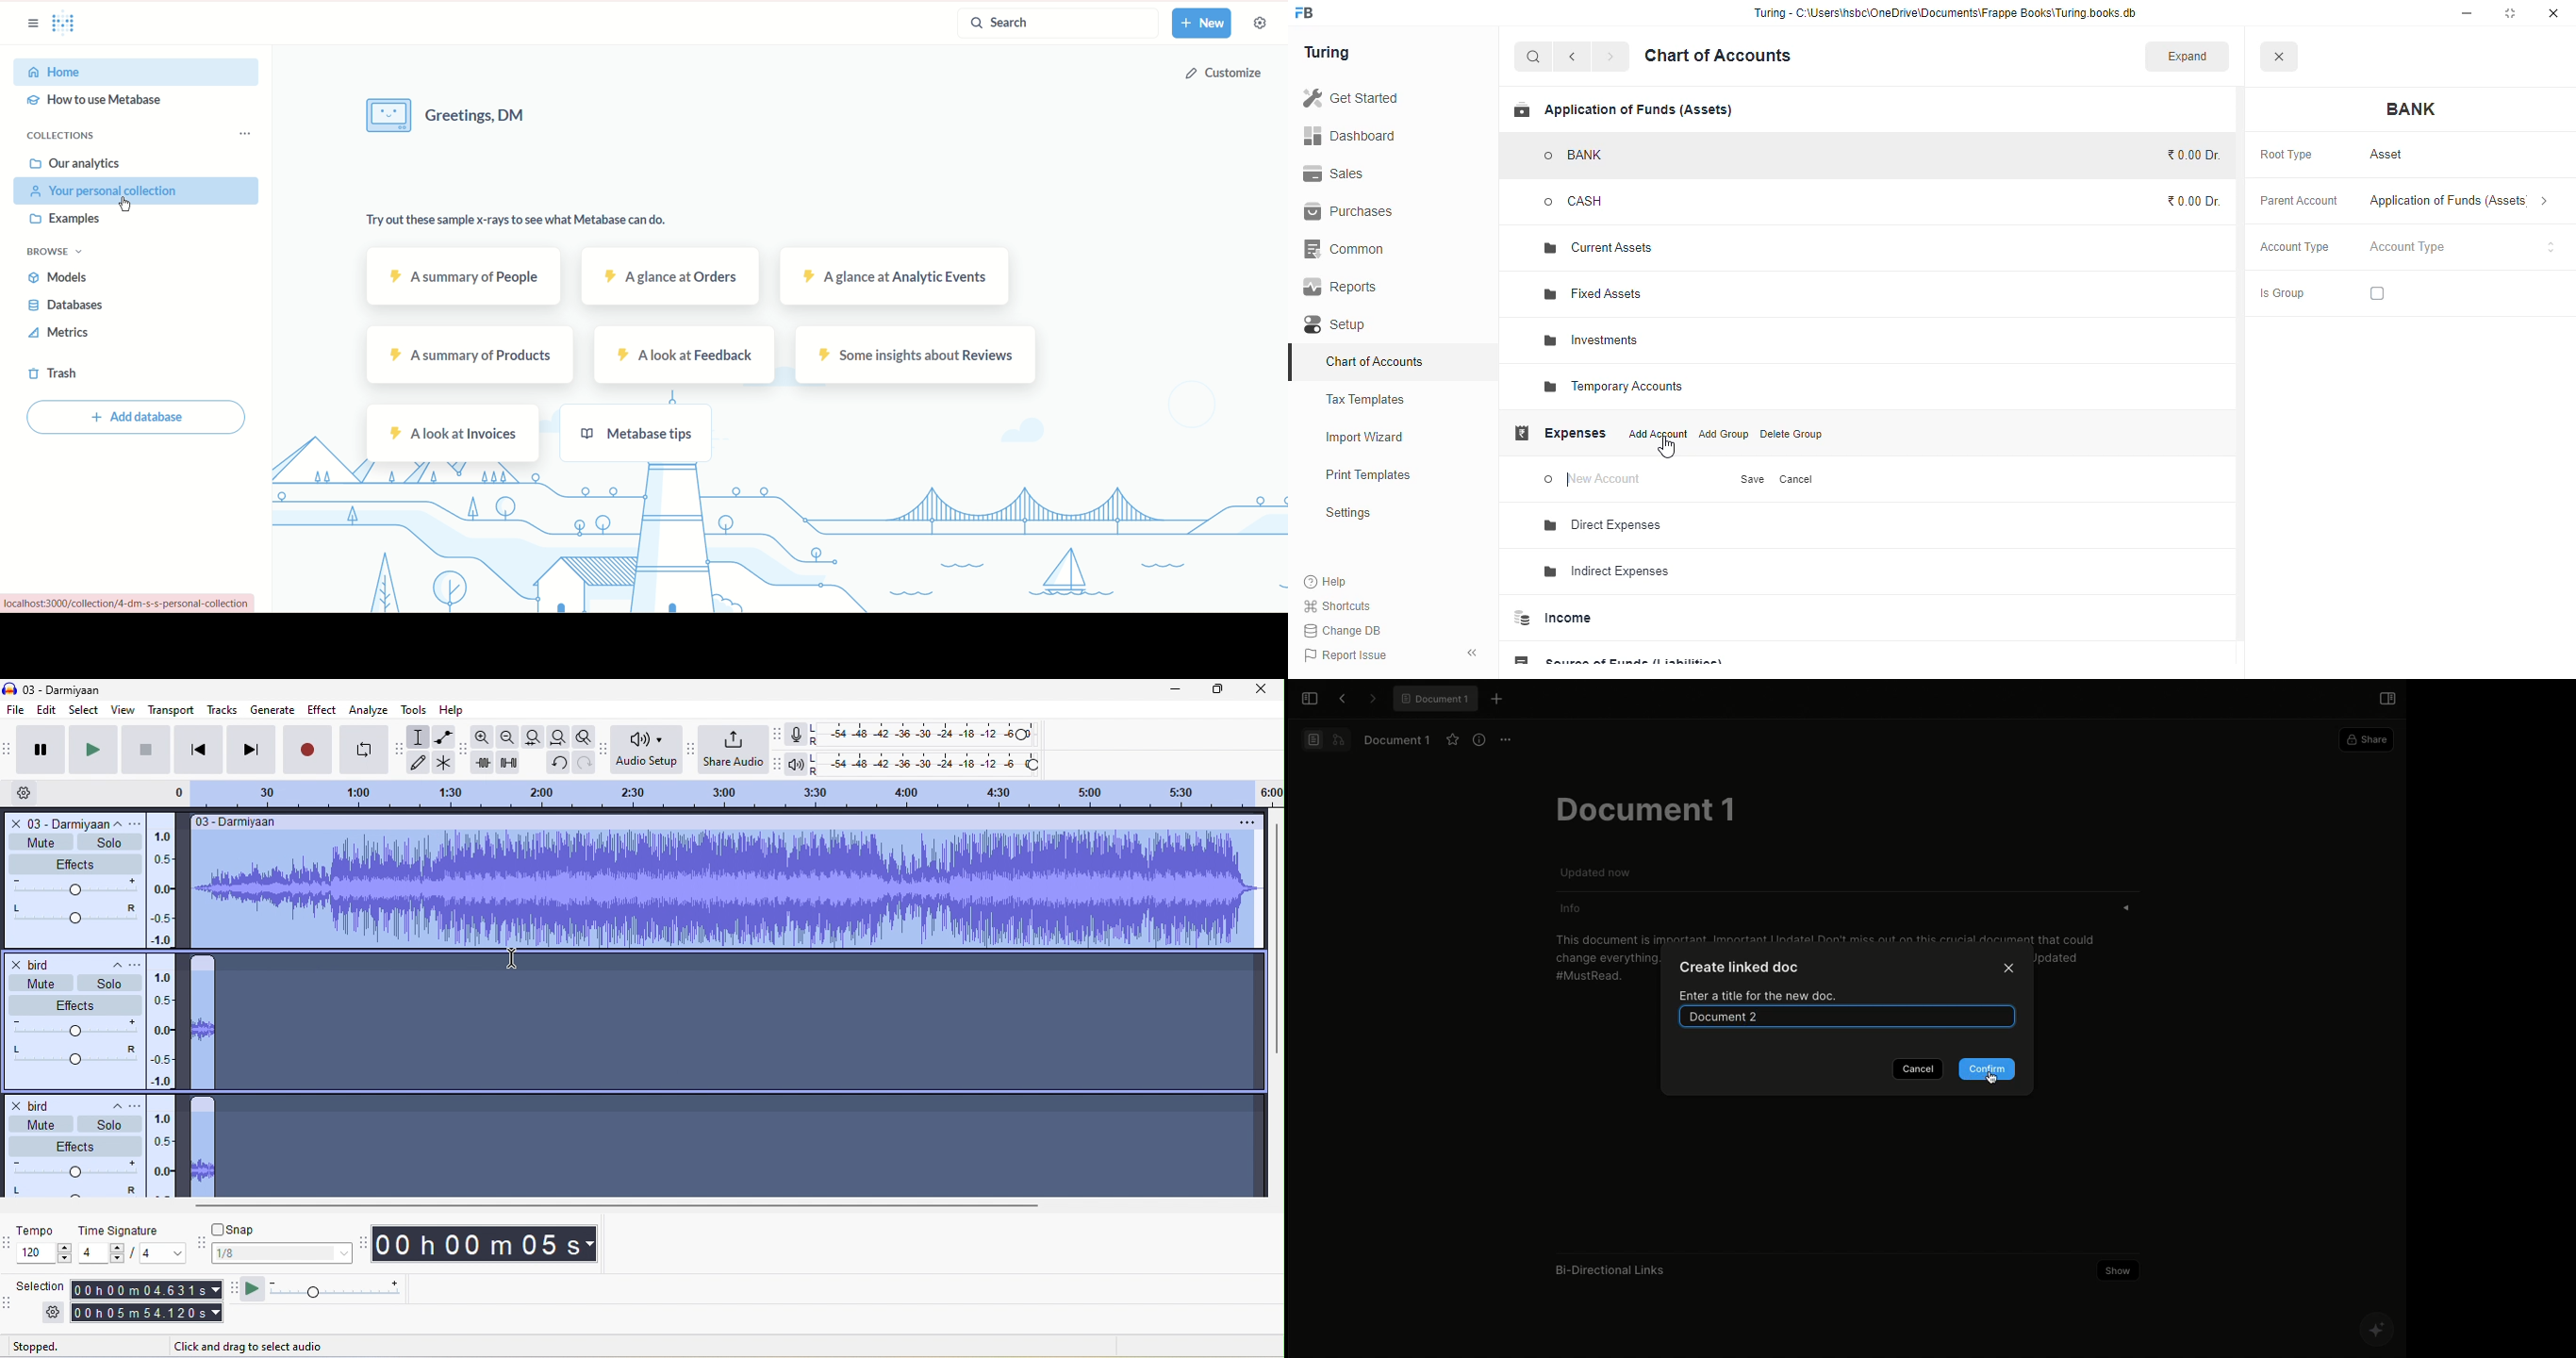 The height and width of the screenshot is (1372, 2576). What do you see at coordinates (1754, 479) in the screenshot?
I see `save` at bounding box center [1754, 479].